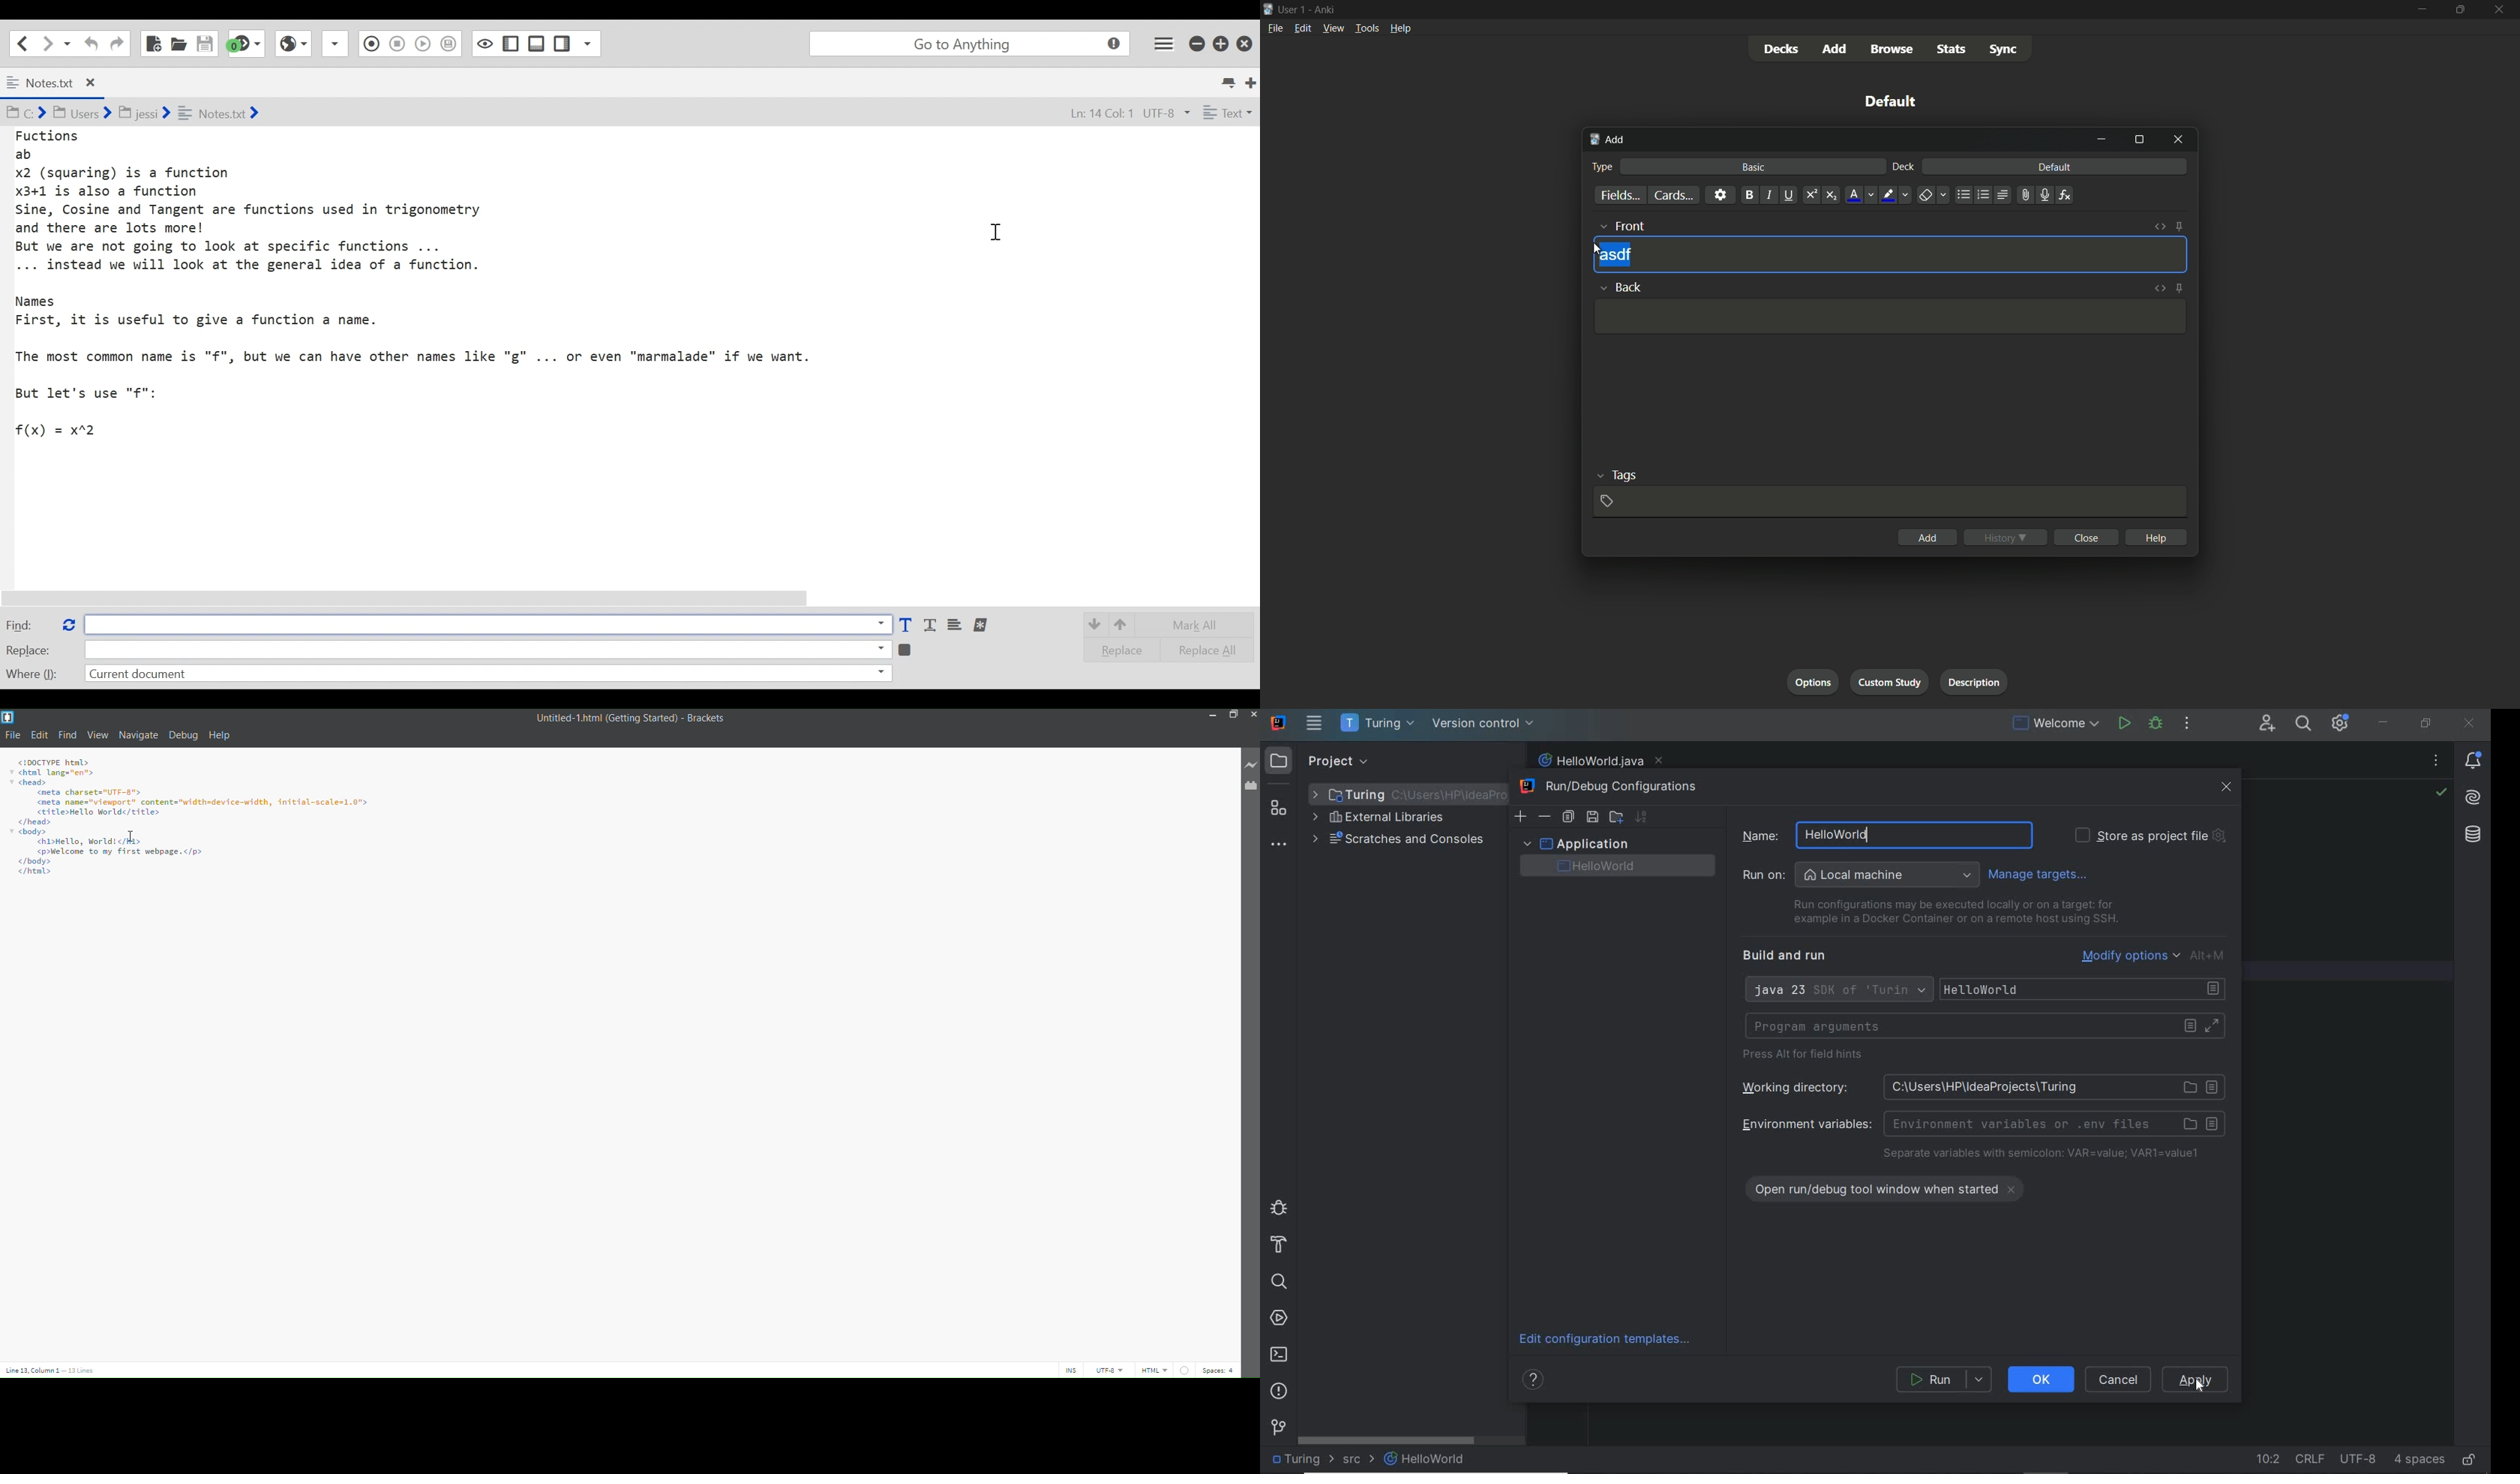 The height and width of the screenshot is (1484, 2520). What do you see at coordinates (2470, 724) in the screenshot?
I see `CLOSE` at bounding box center [2470, 724].